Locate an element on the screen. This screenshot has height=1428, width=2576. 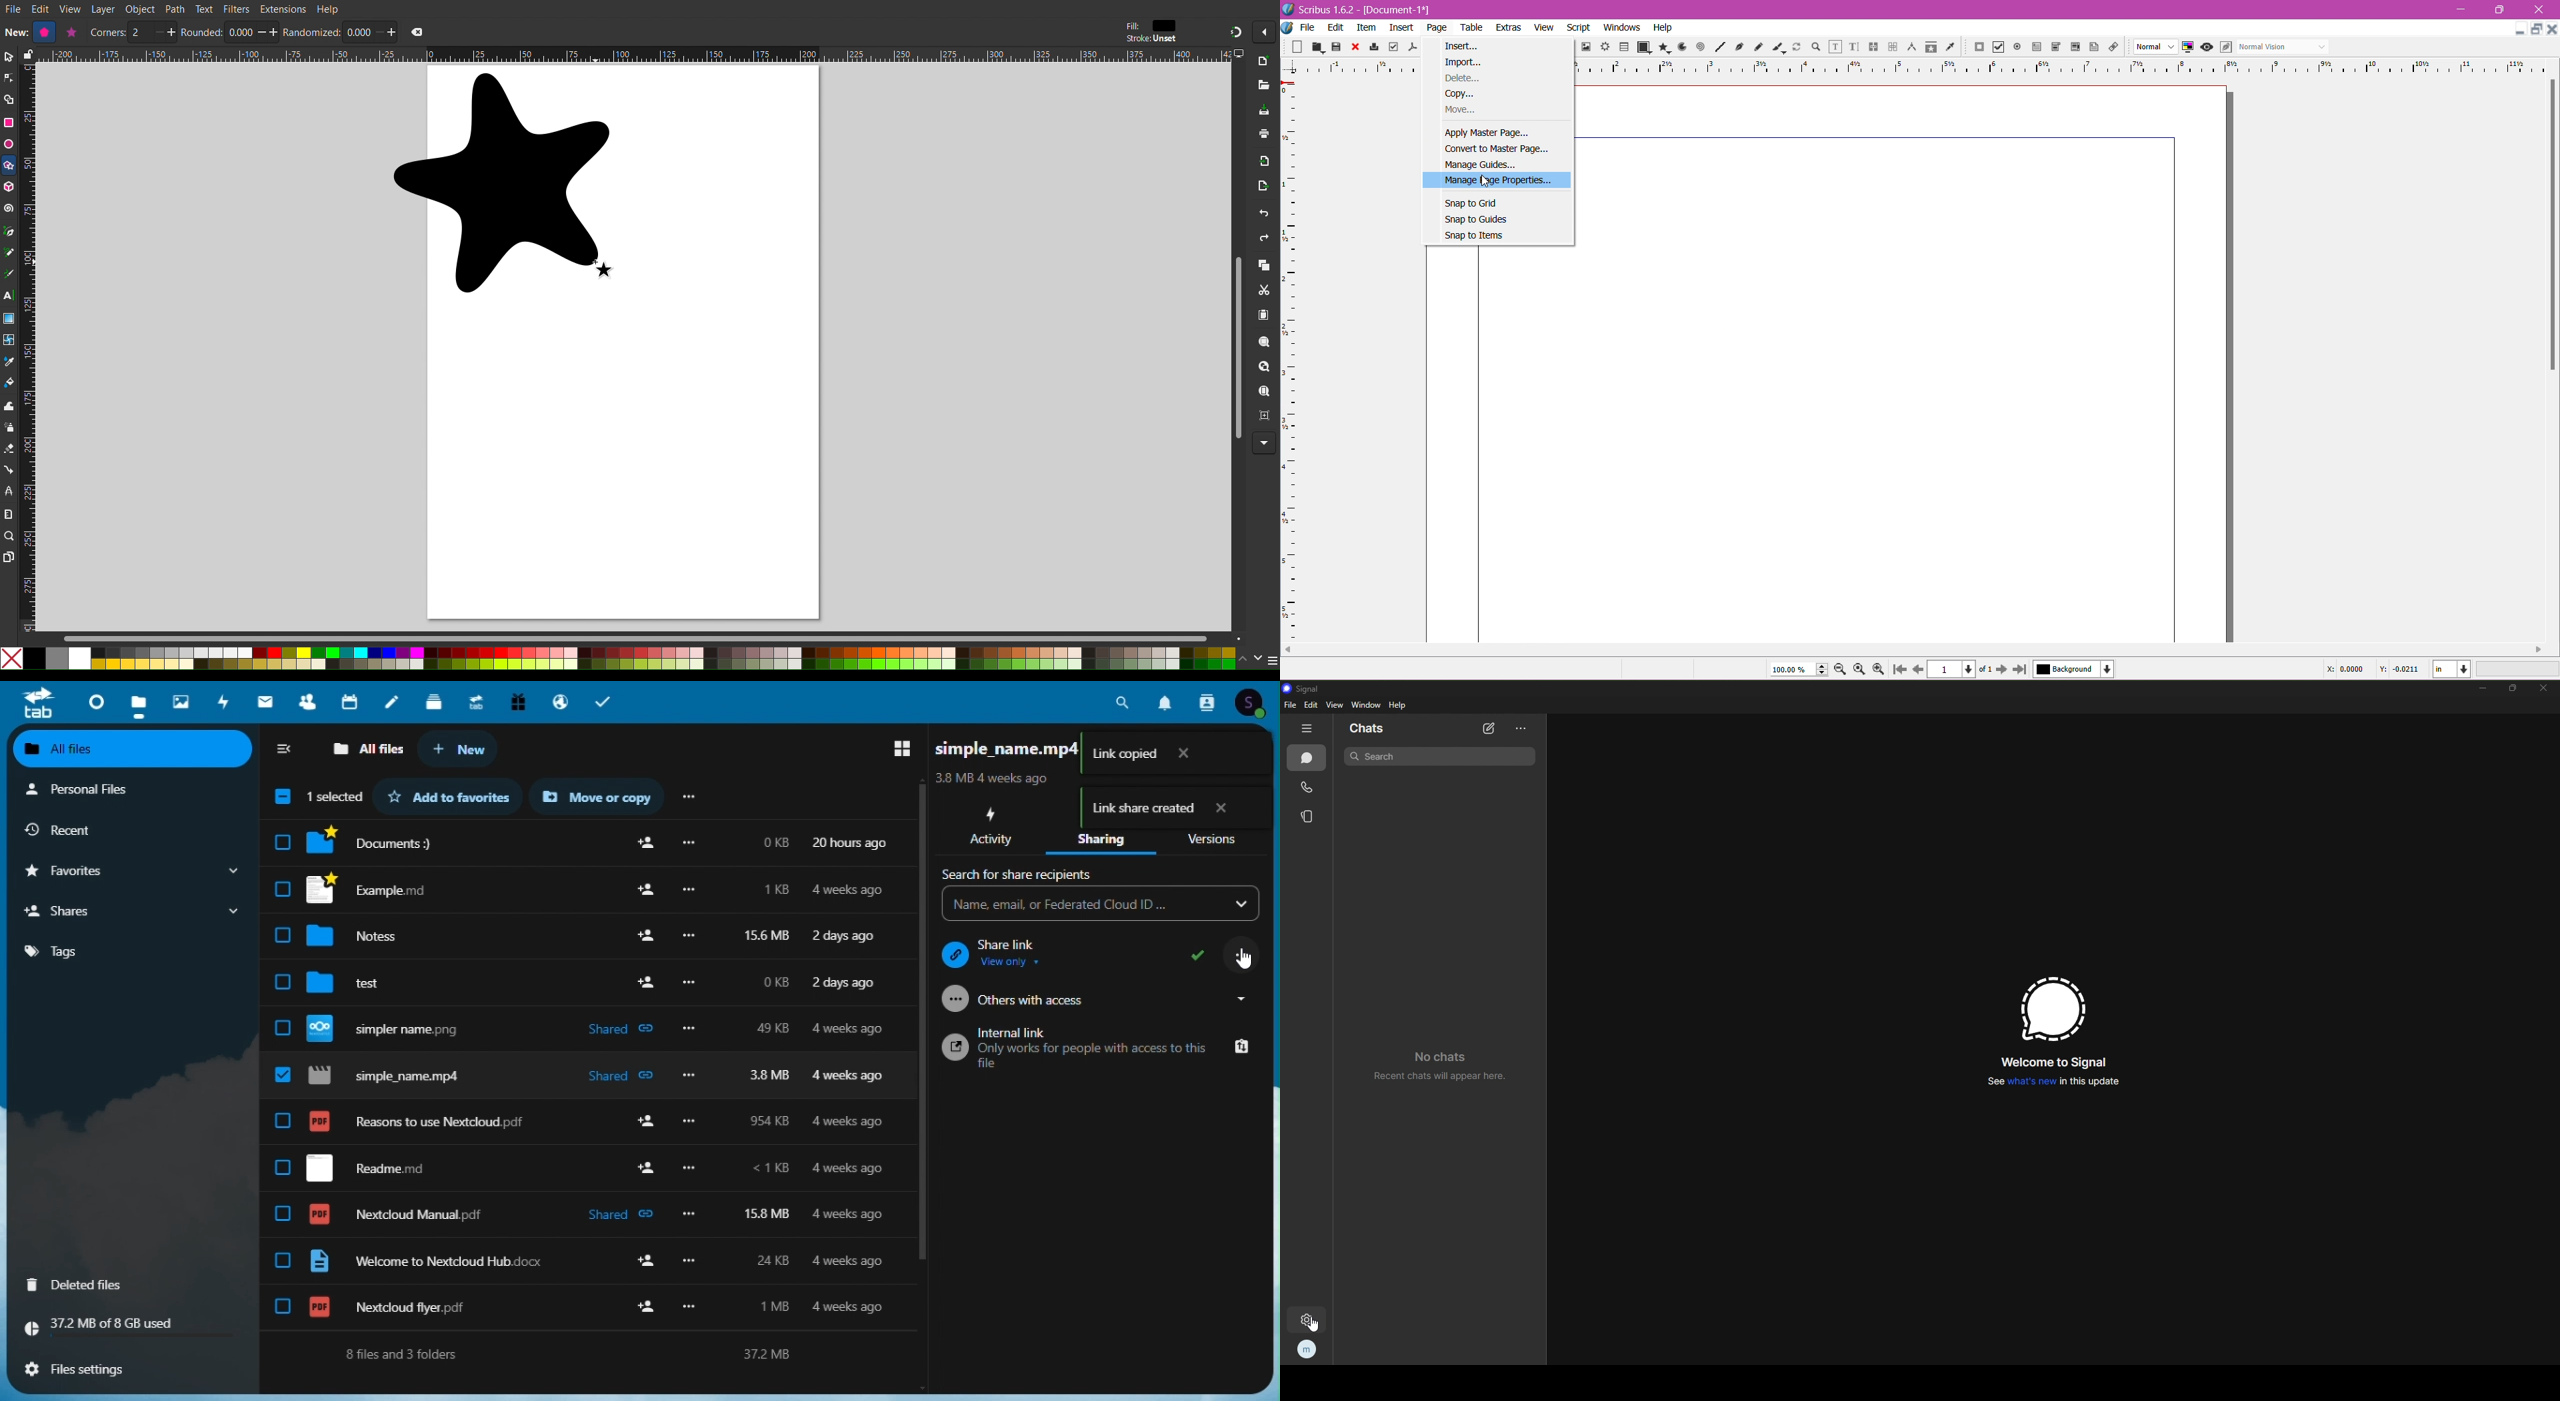
Apply Master Page is located at coordinates (1496, 134).